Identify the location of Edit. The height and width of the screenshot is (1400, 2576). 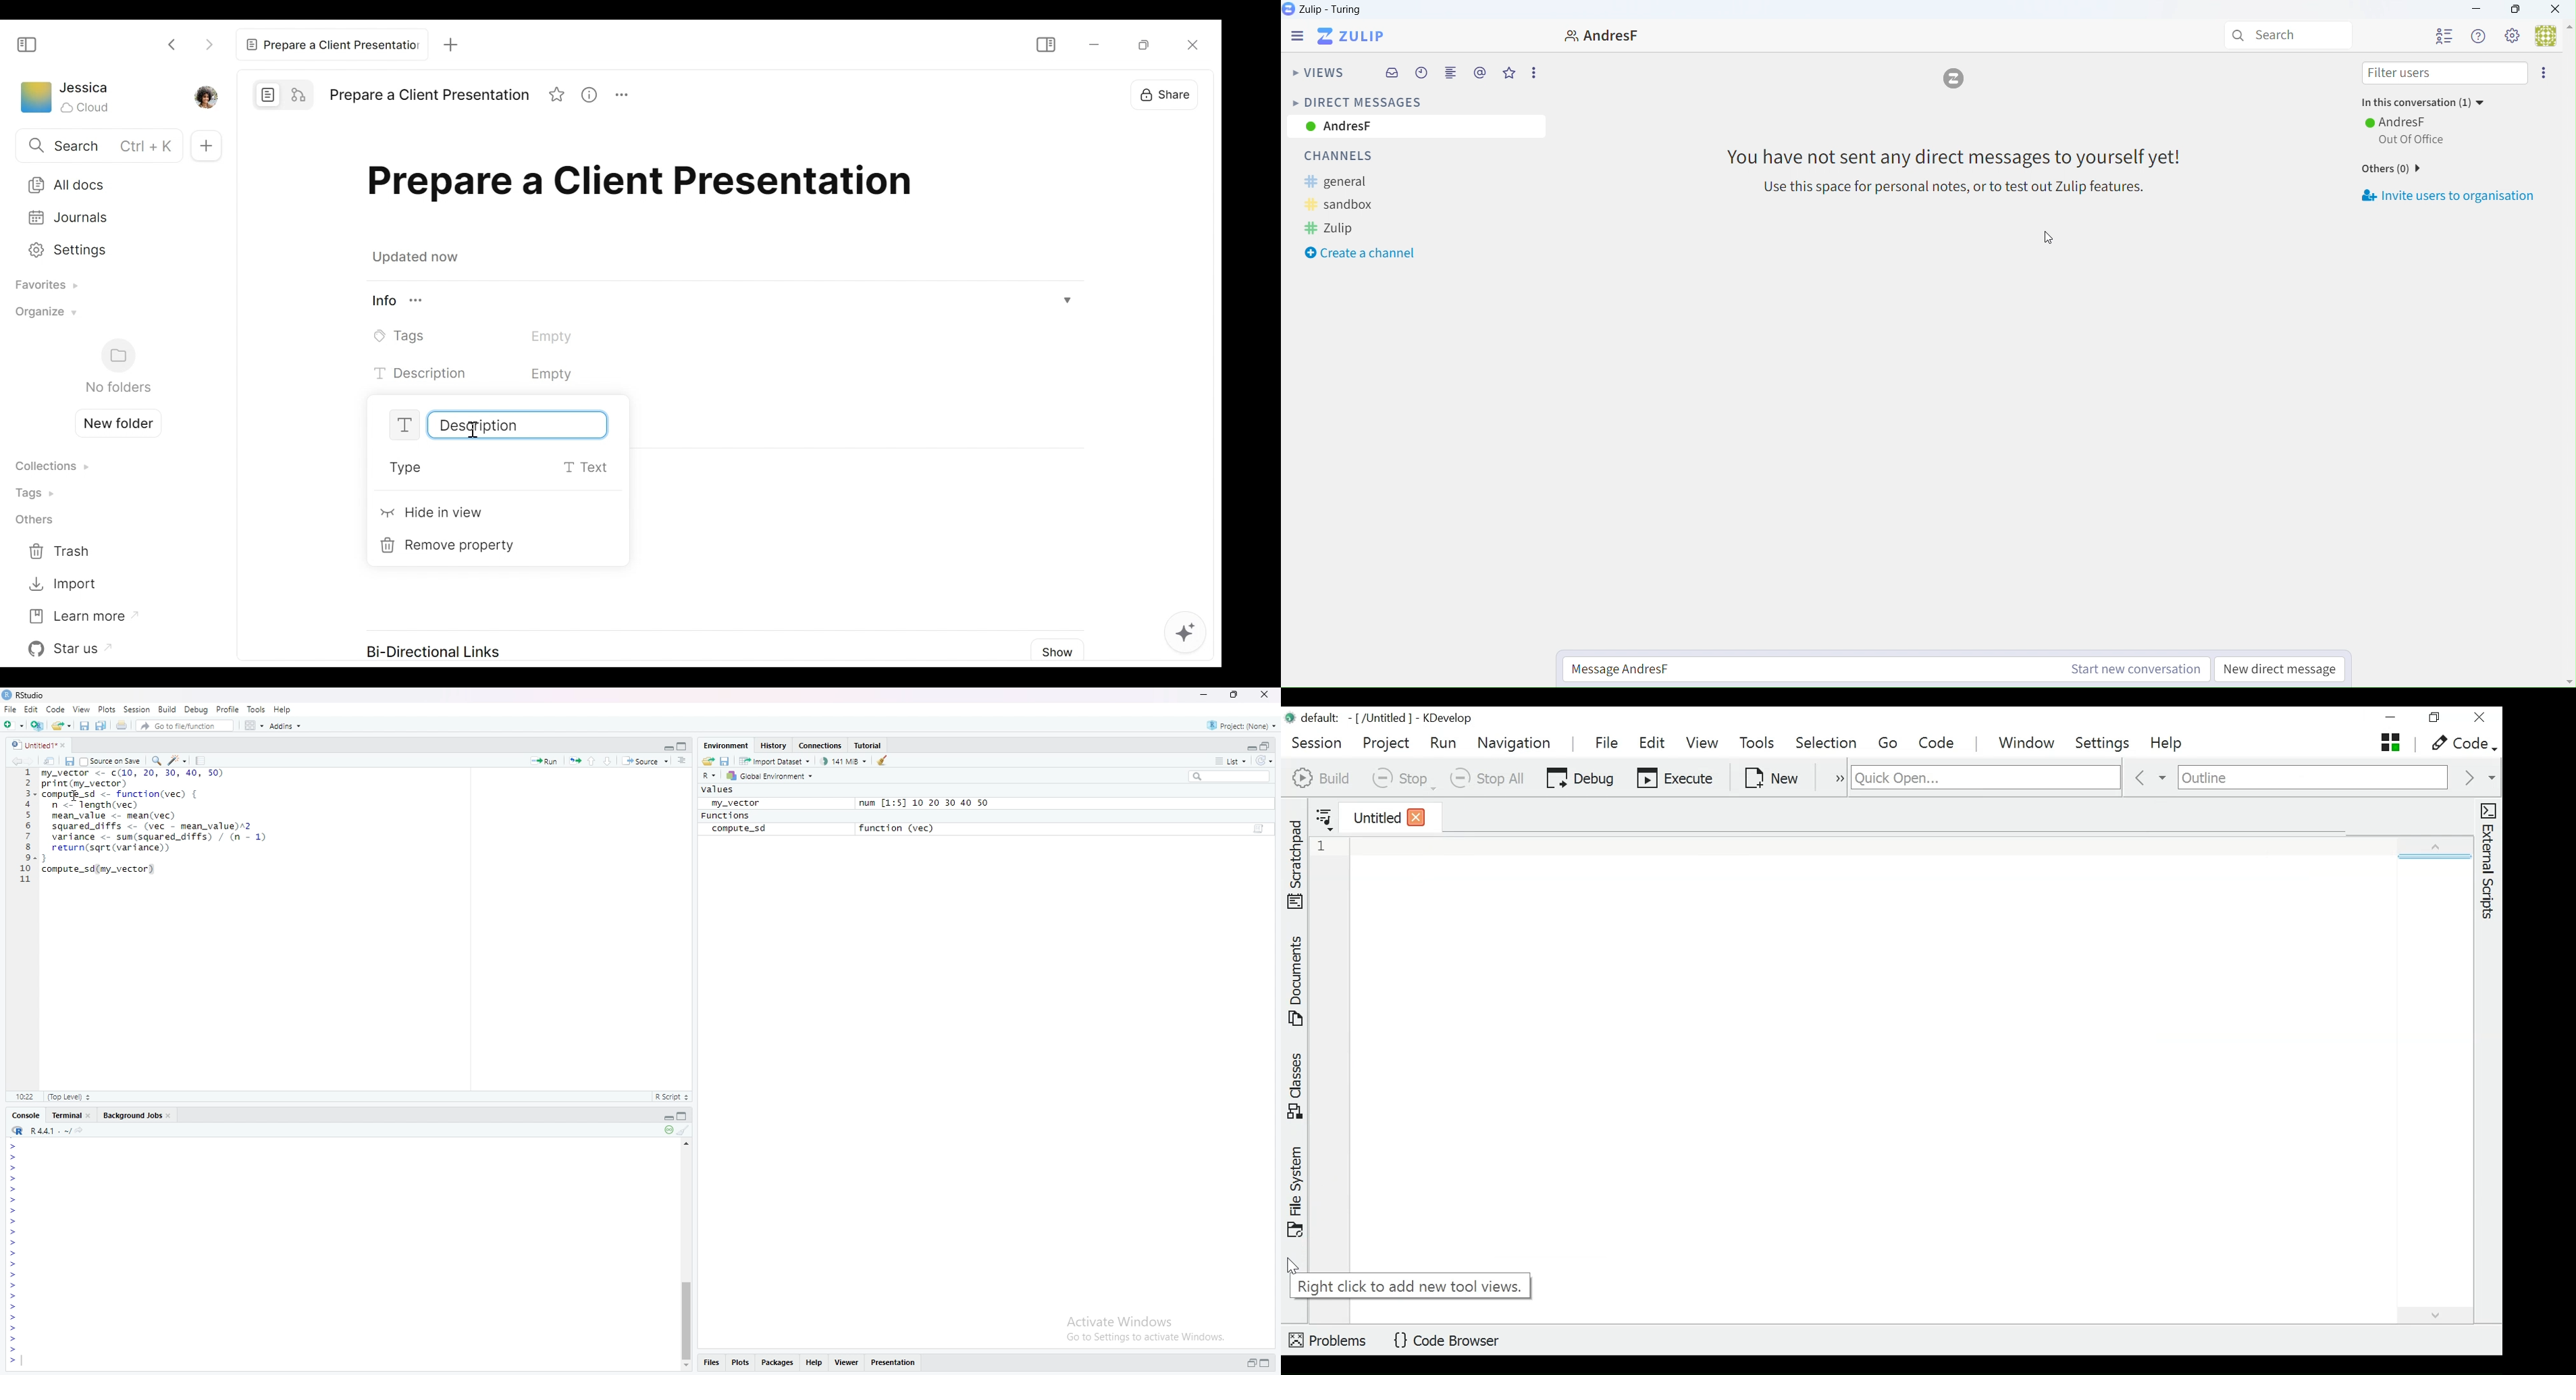
(33, 710).